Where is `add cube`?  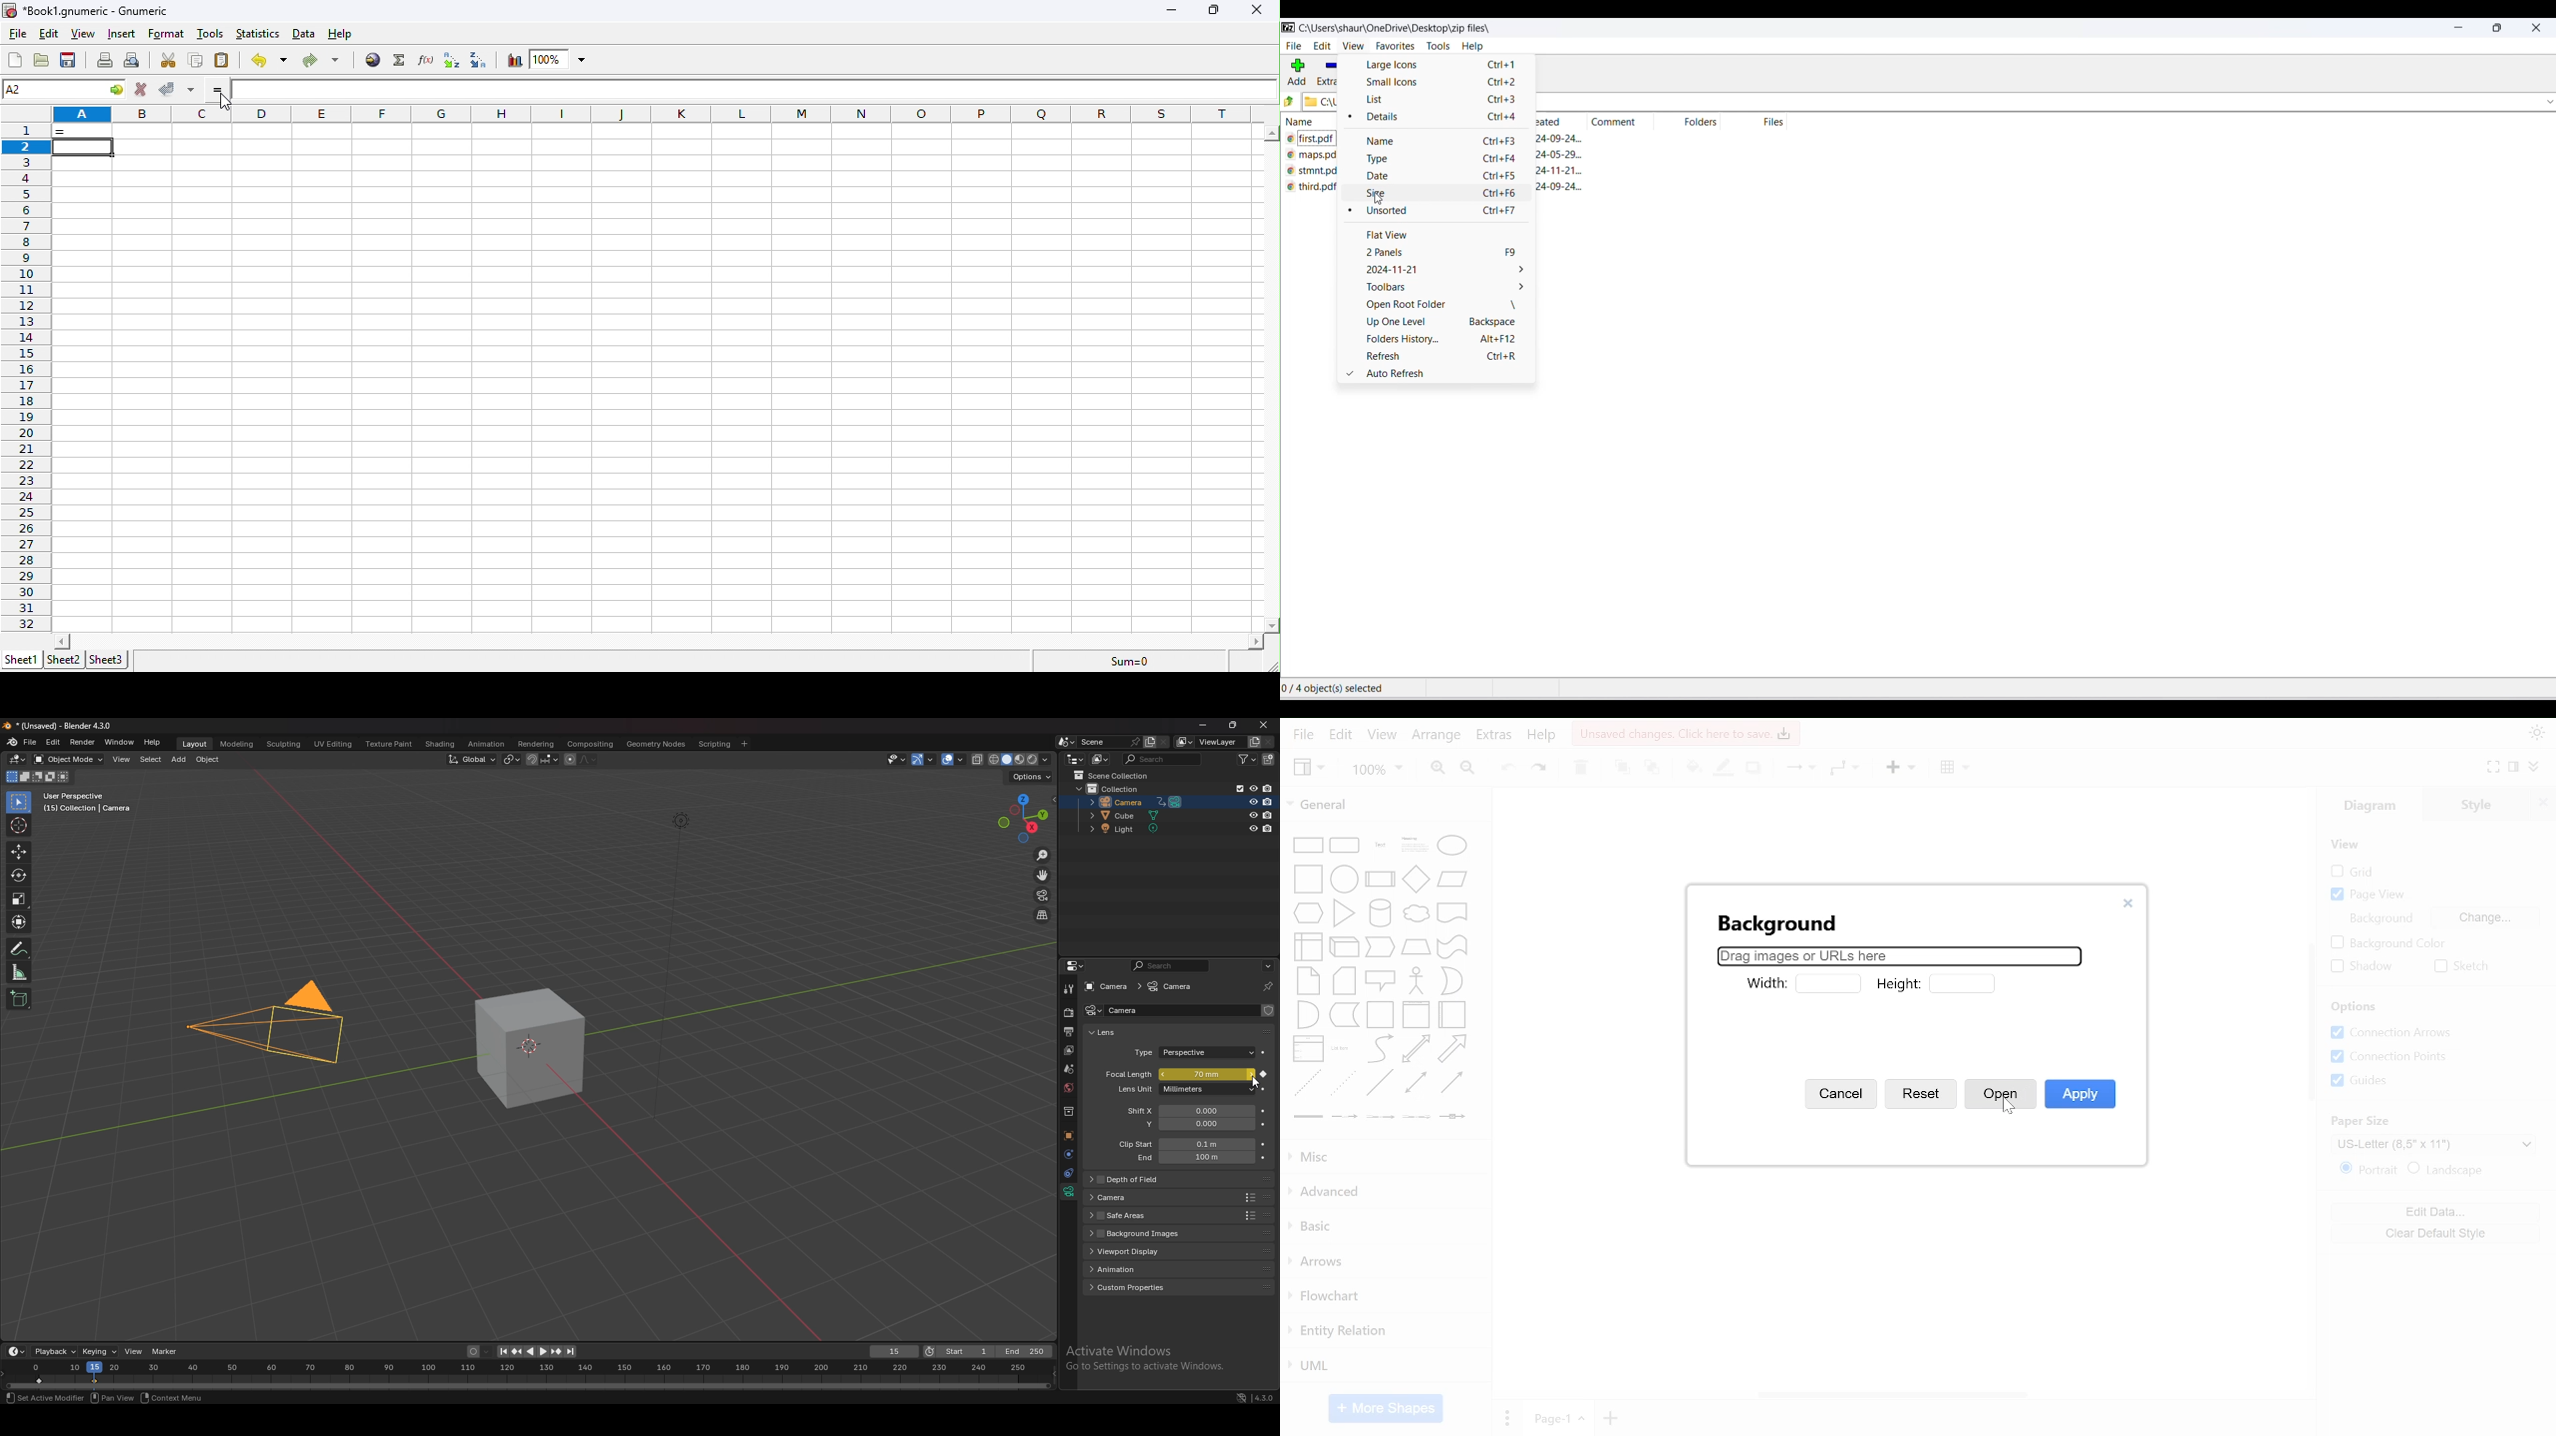 add cube is located at coordinates (17, 999).